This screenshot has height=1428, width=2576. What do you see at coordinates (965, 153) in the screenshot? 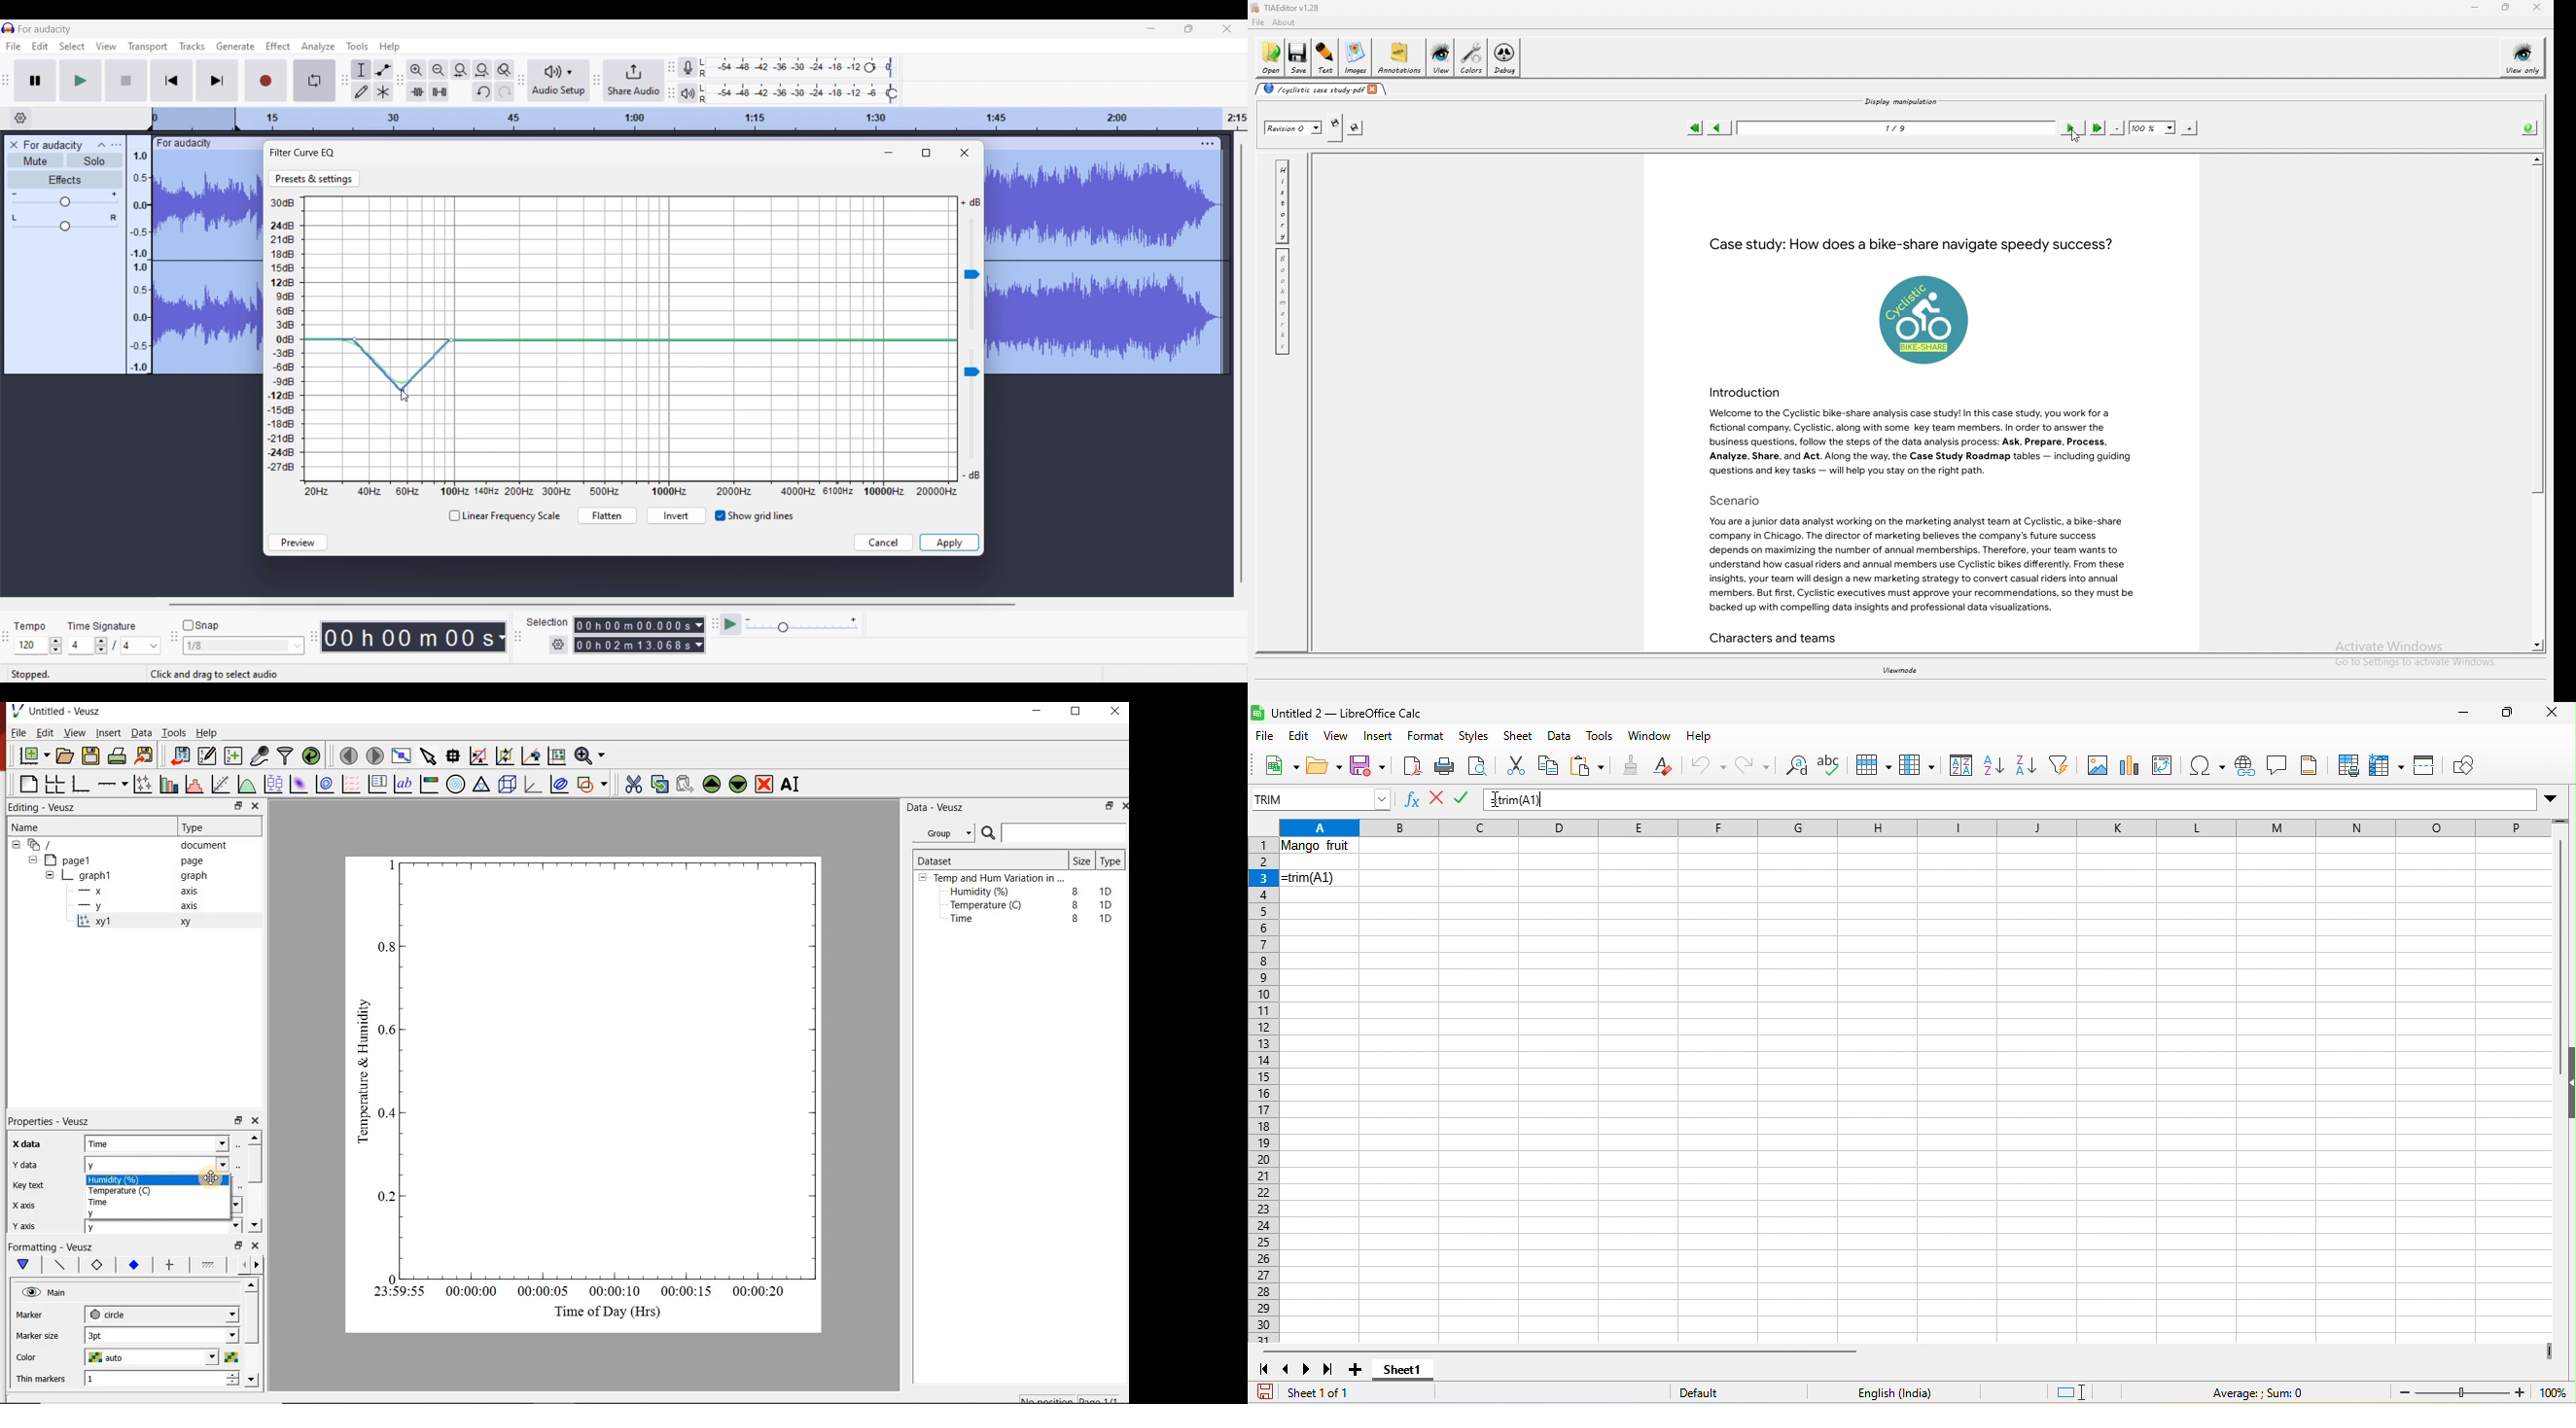
I see `Close window` at bounding box center [965, 153].